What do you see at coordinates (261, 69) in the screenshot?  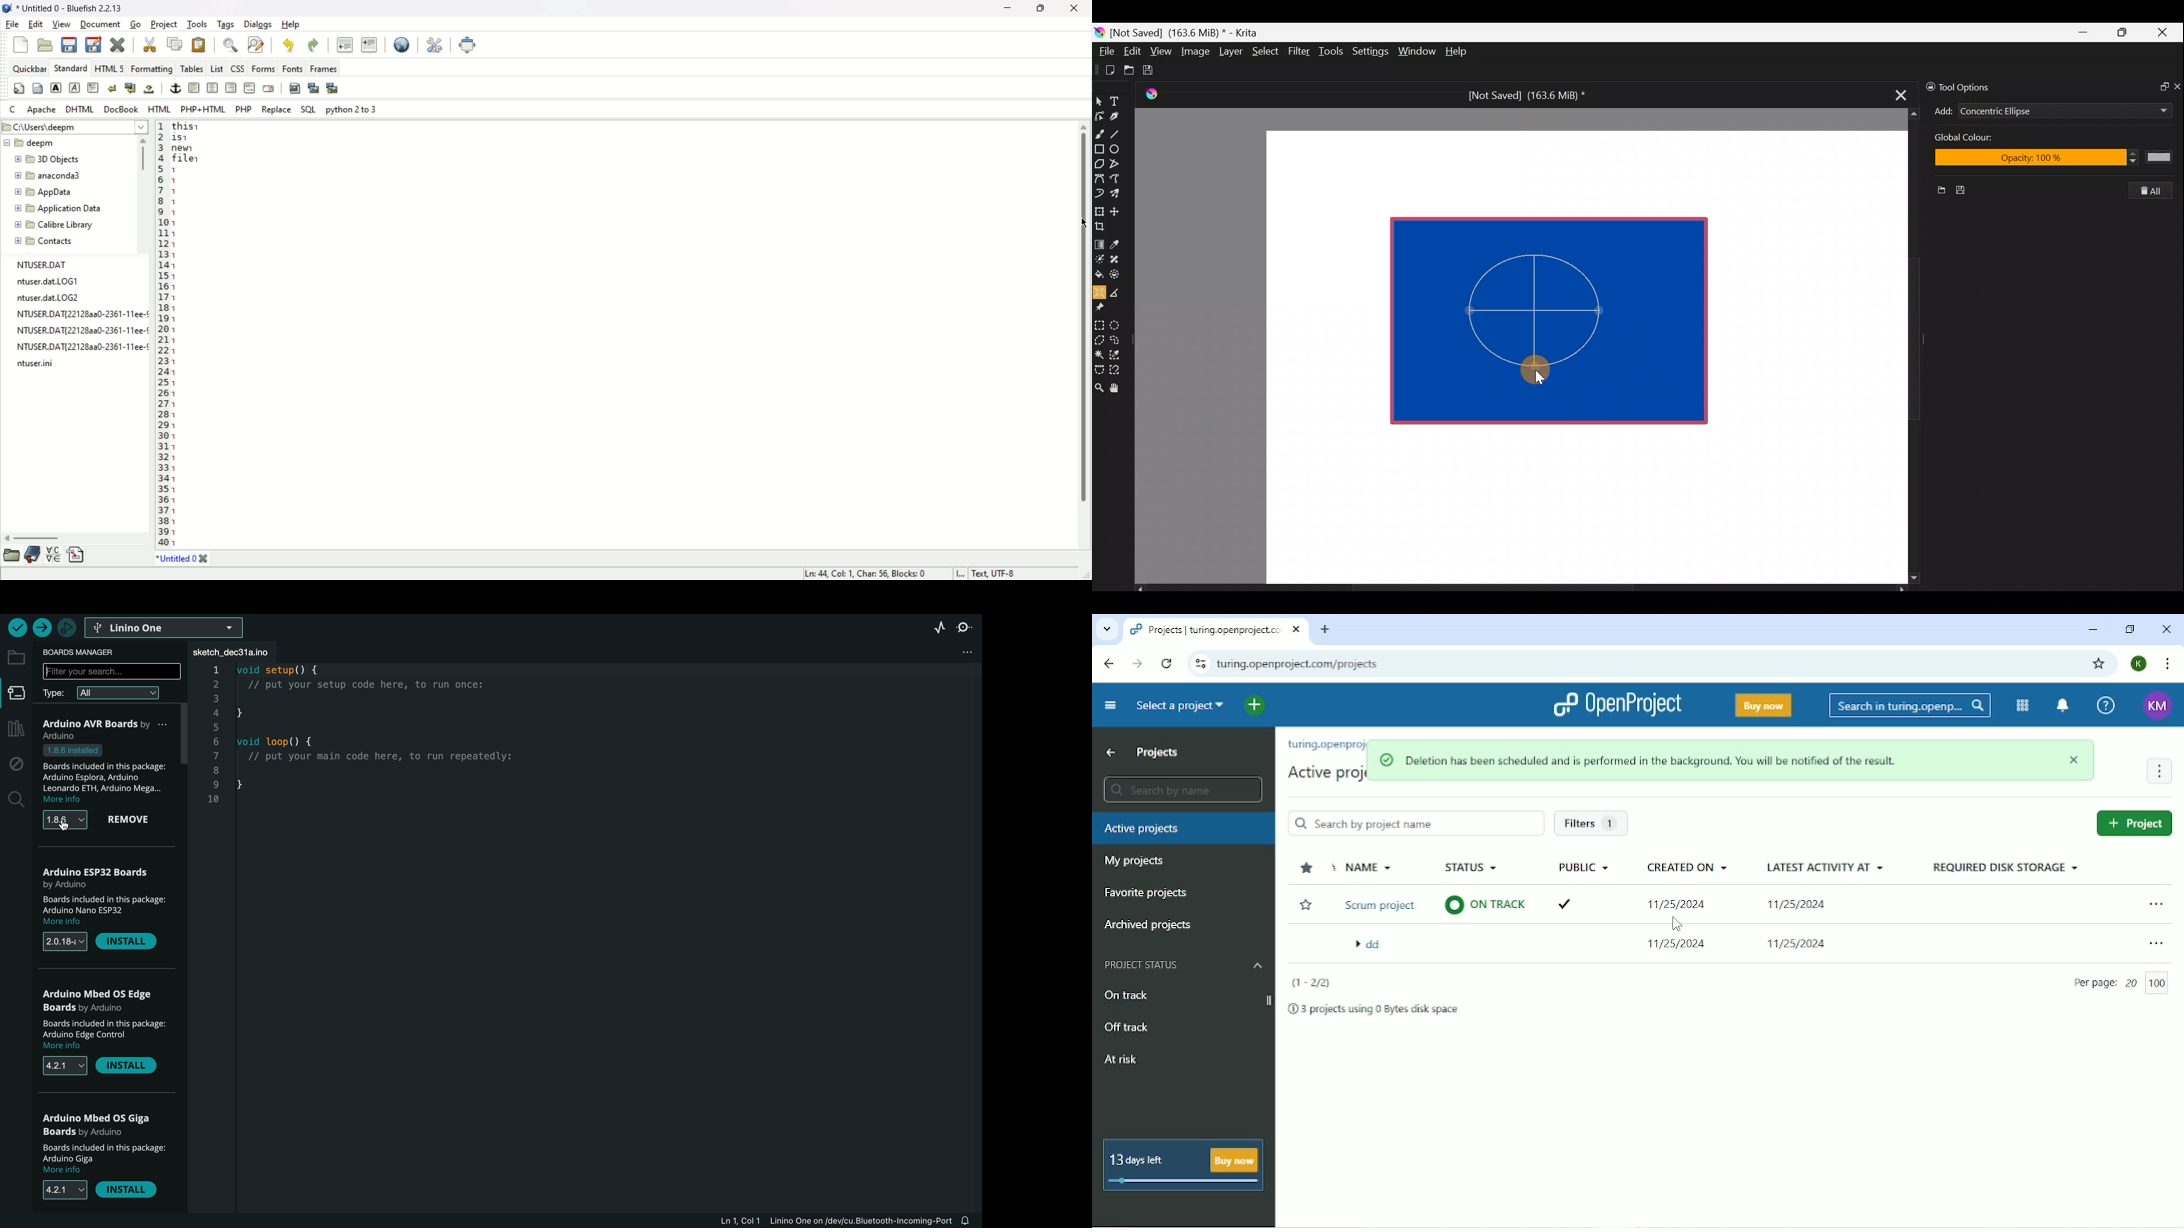 I see `forms` at bounding box center [261, 69].